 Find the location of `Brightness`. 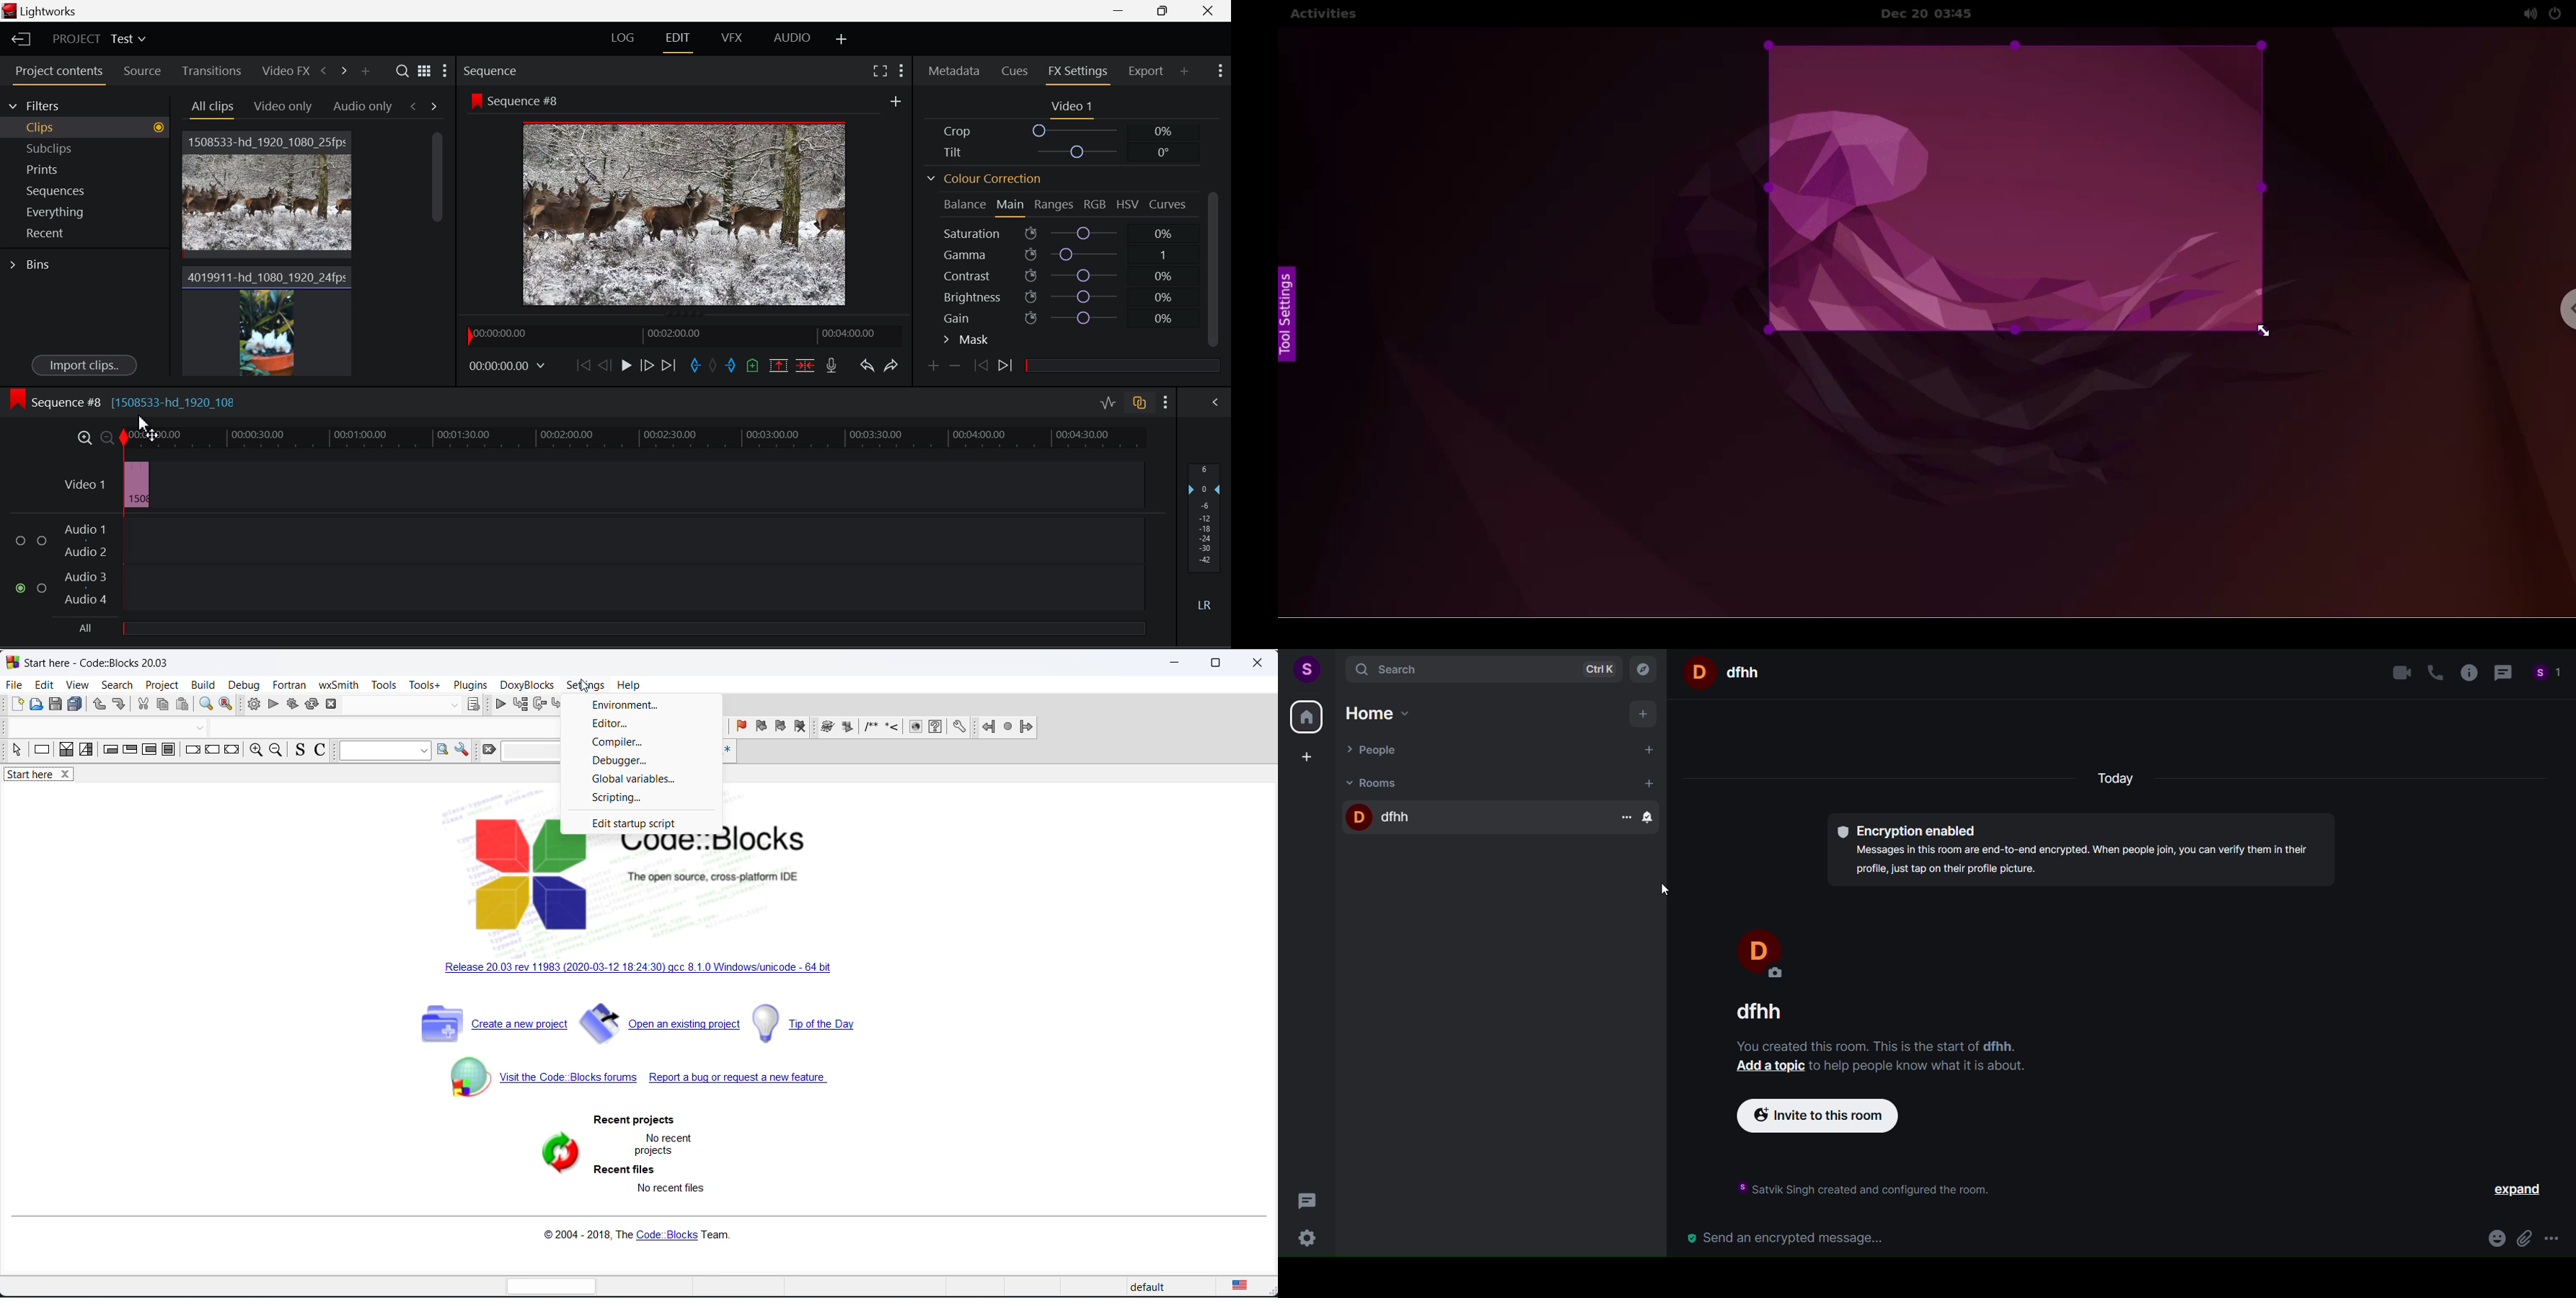

Brightness is located at coordinates (1065, 299).